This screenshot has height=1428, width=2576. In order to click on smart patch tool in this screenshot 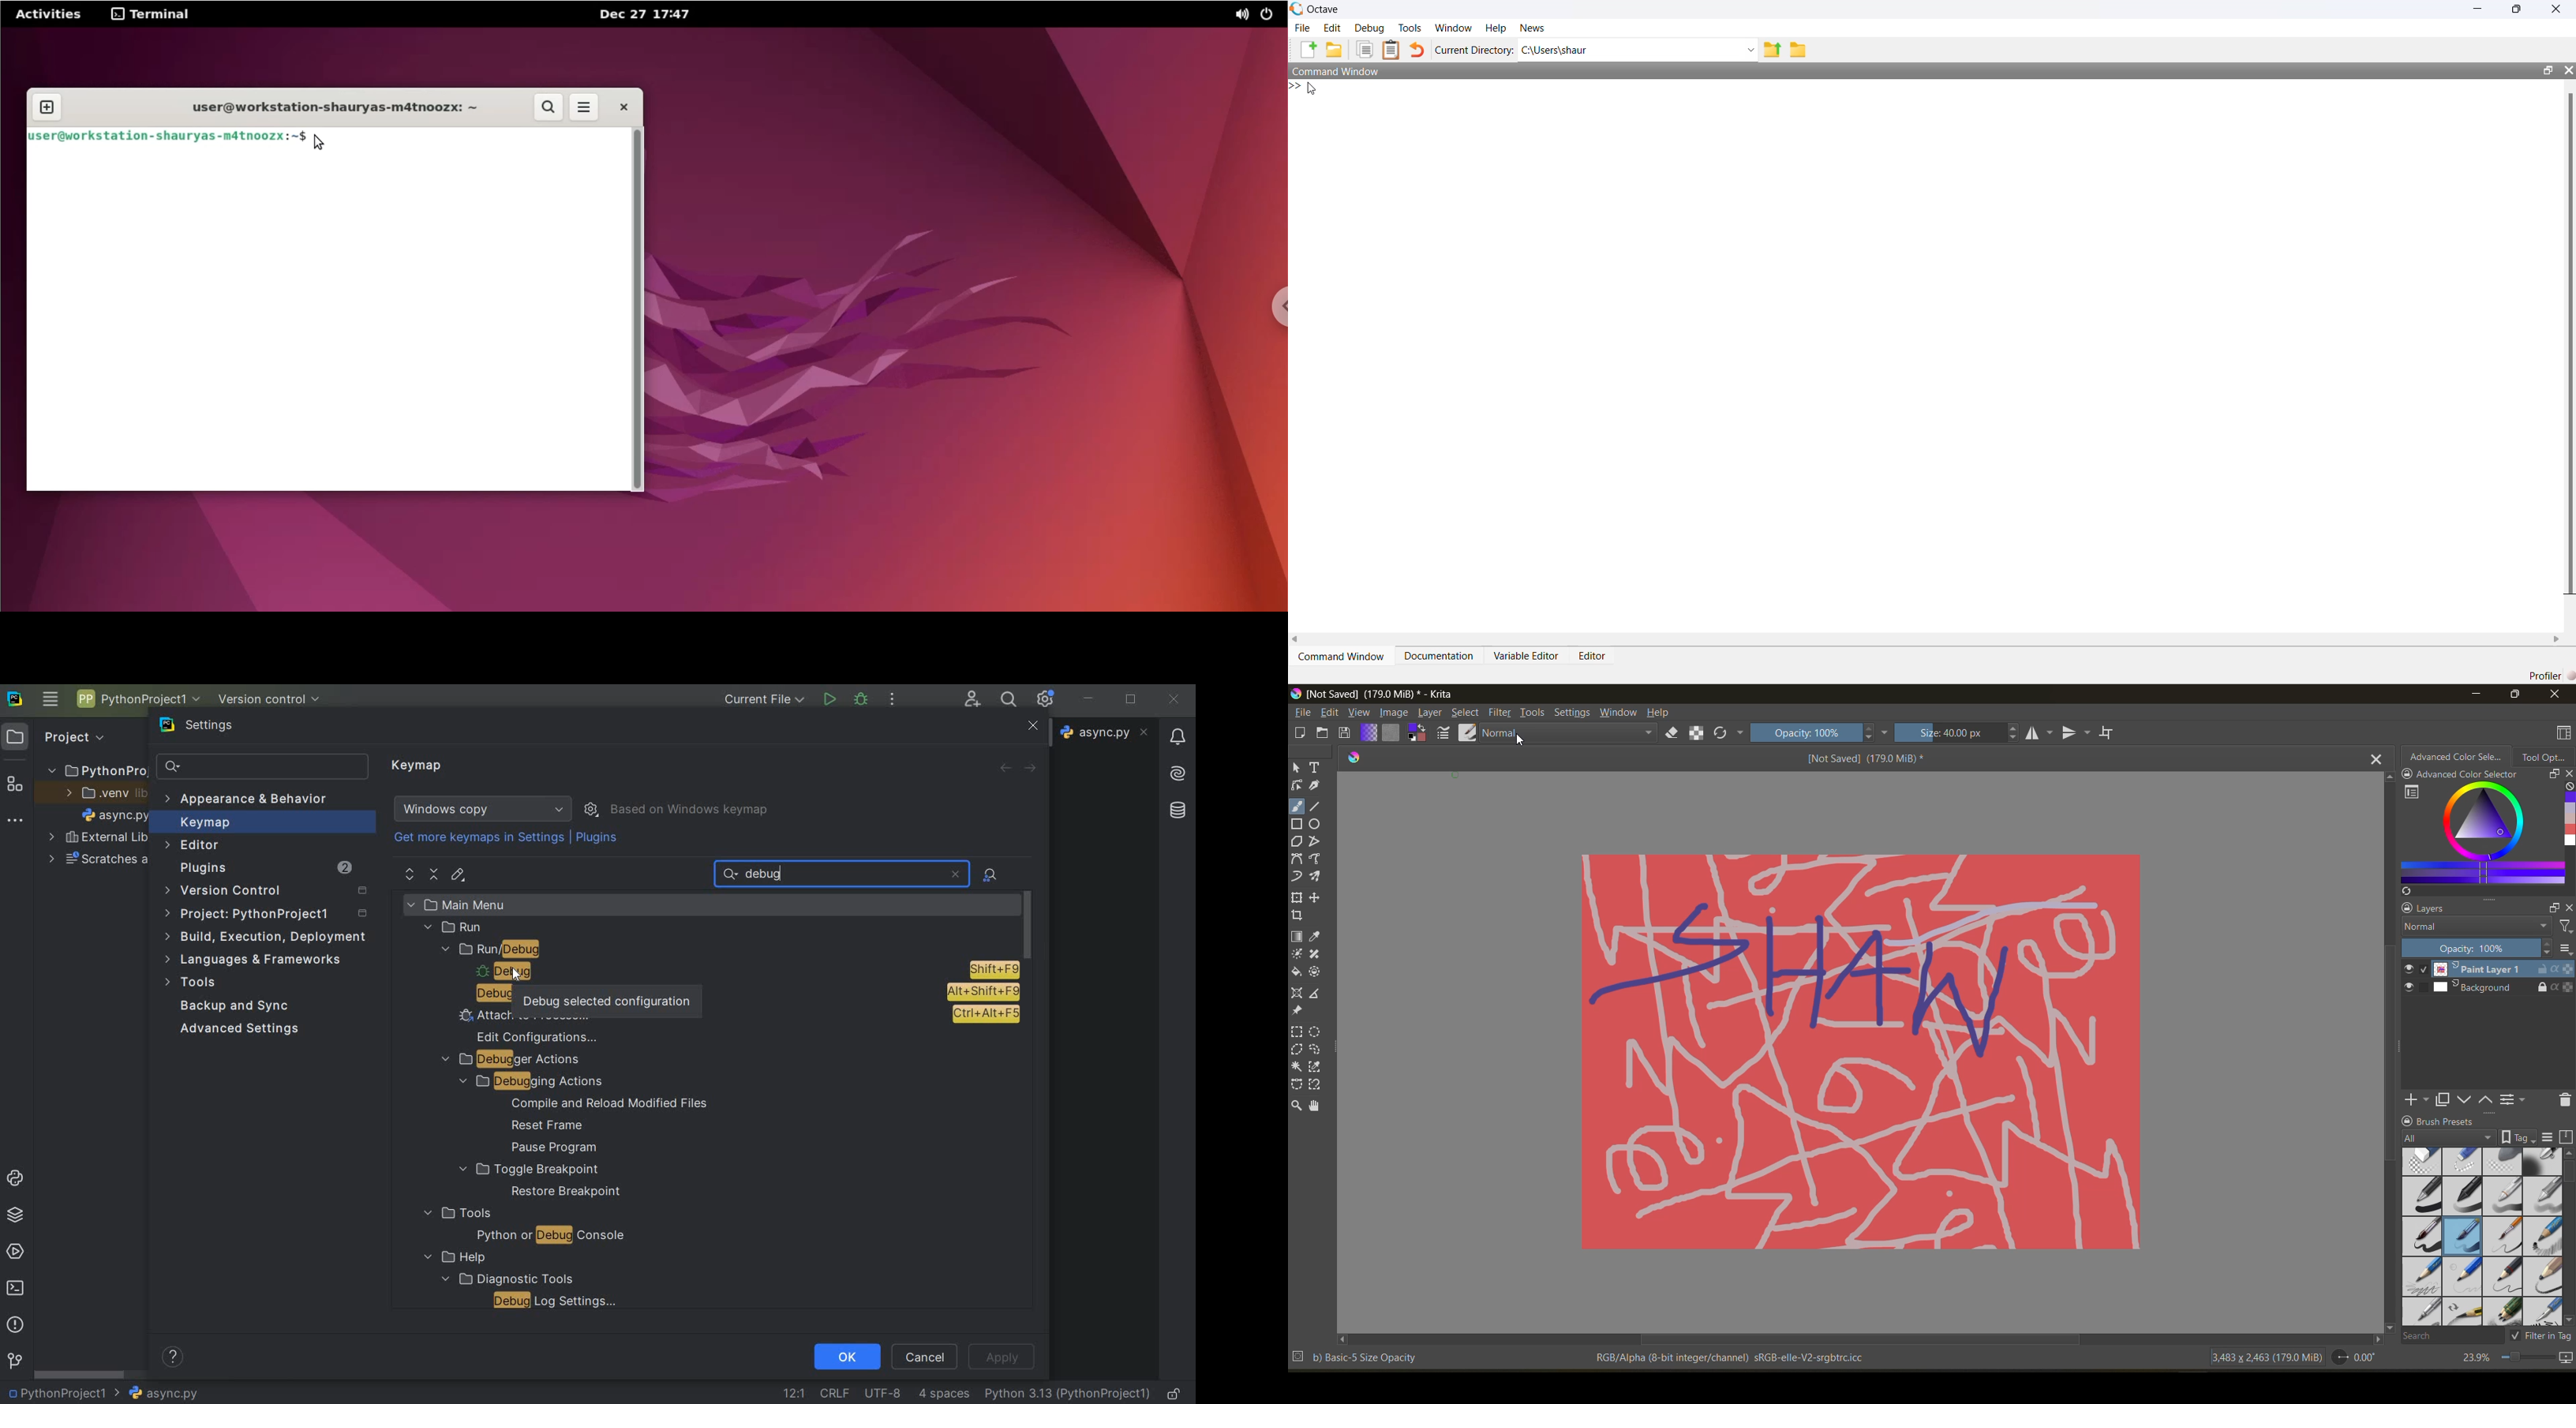, I will do `click(1316, 954)`.